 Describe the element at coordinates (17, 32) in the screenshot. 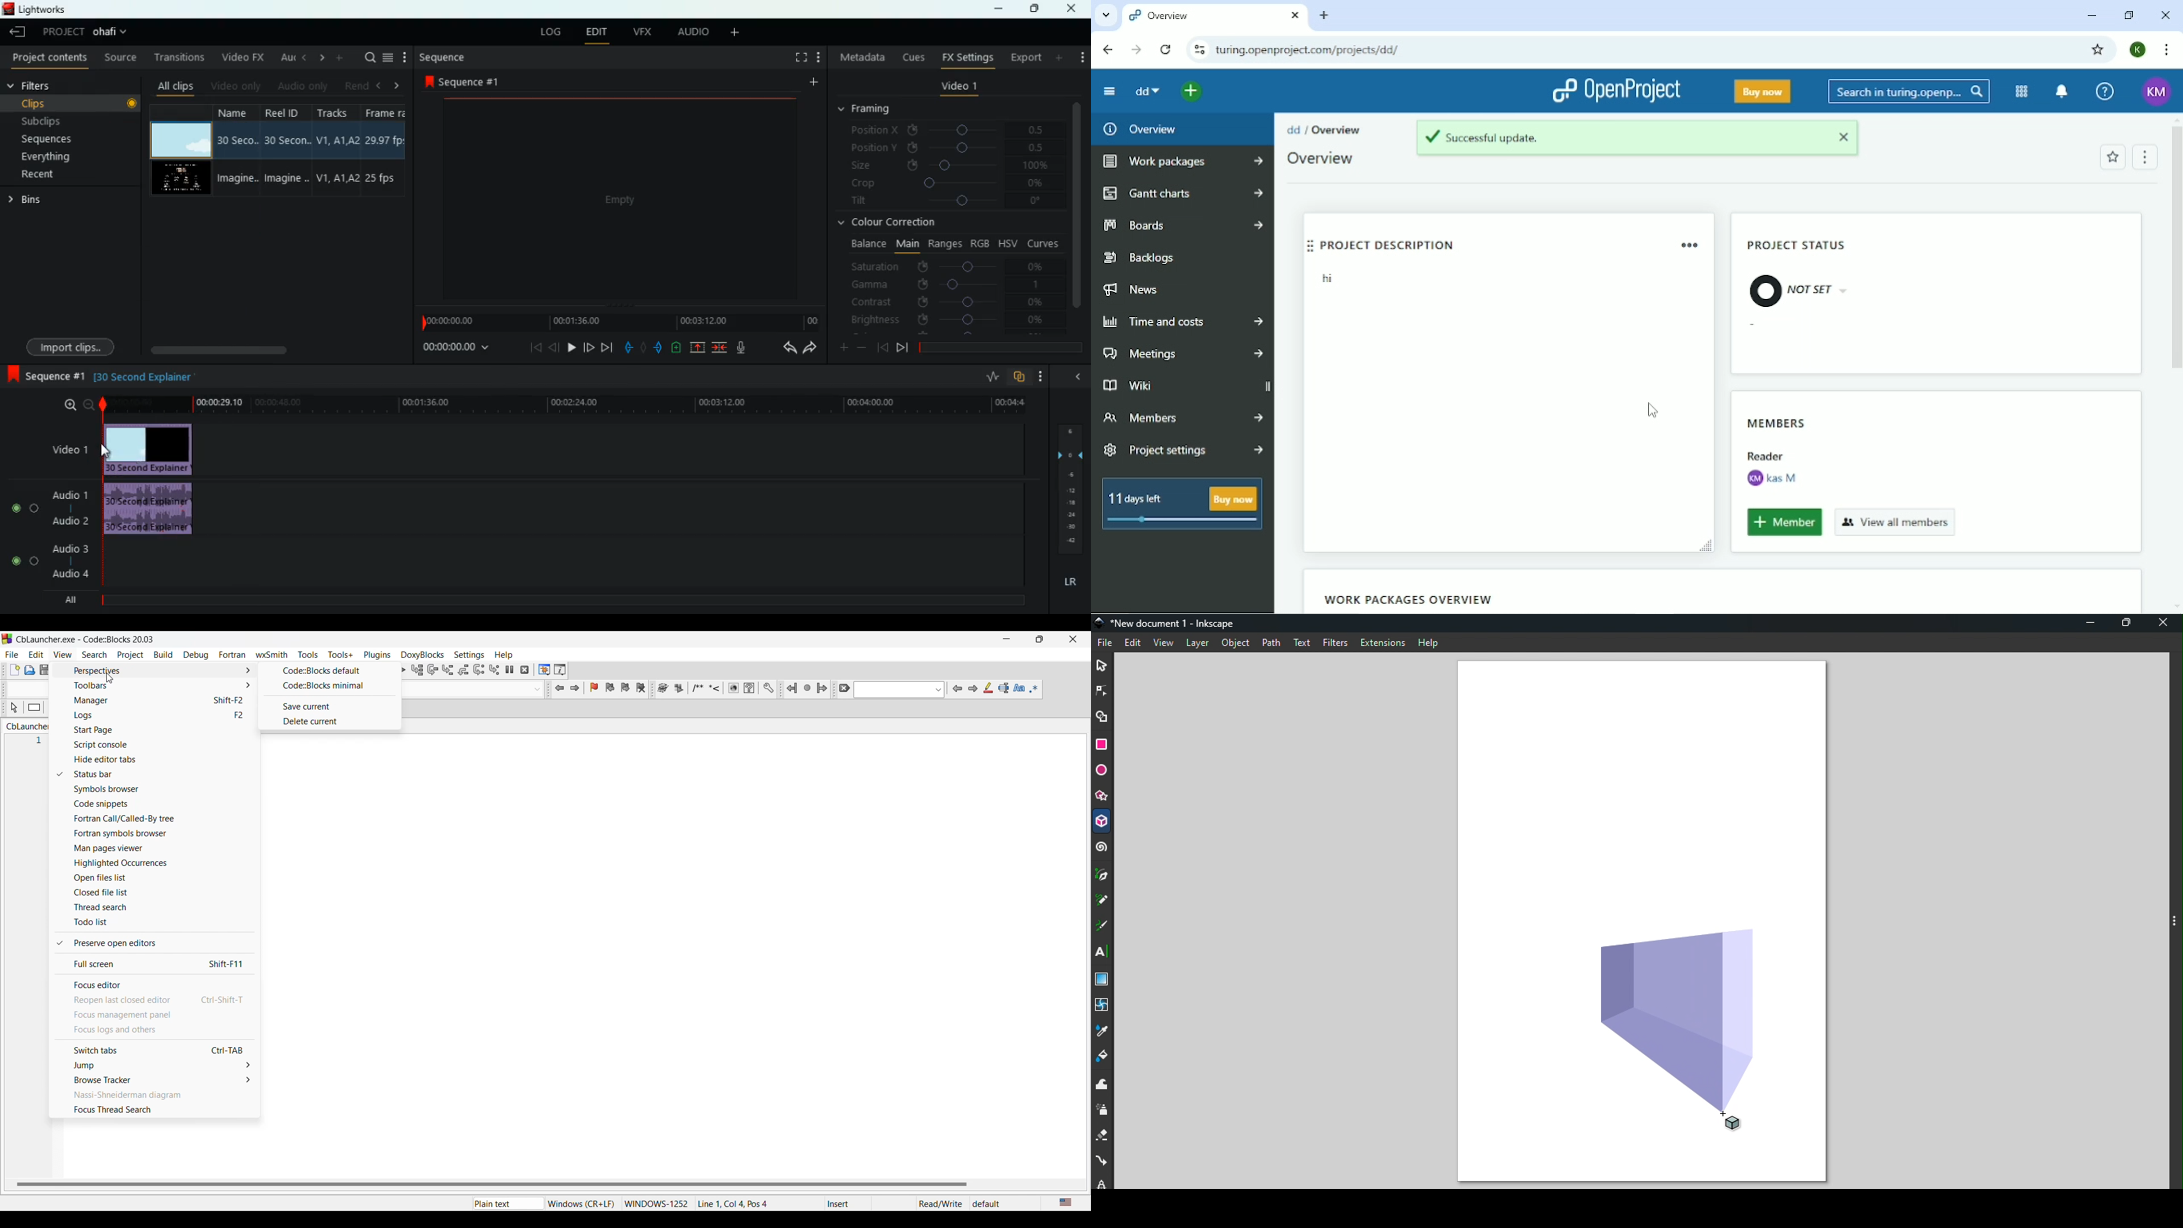

I see `leave` at that location.